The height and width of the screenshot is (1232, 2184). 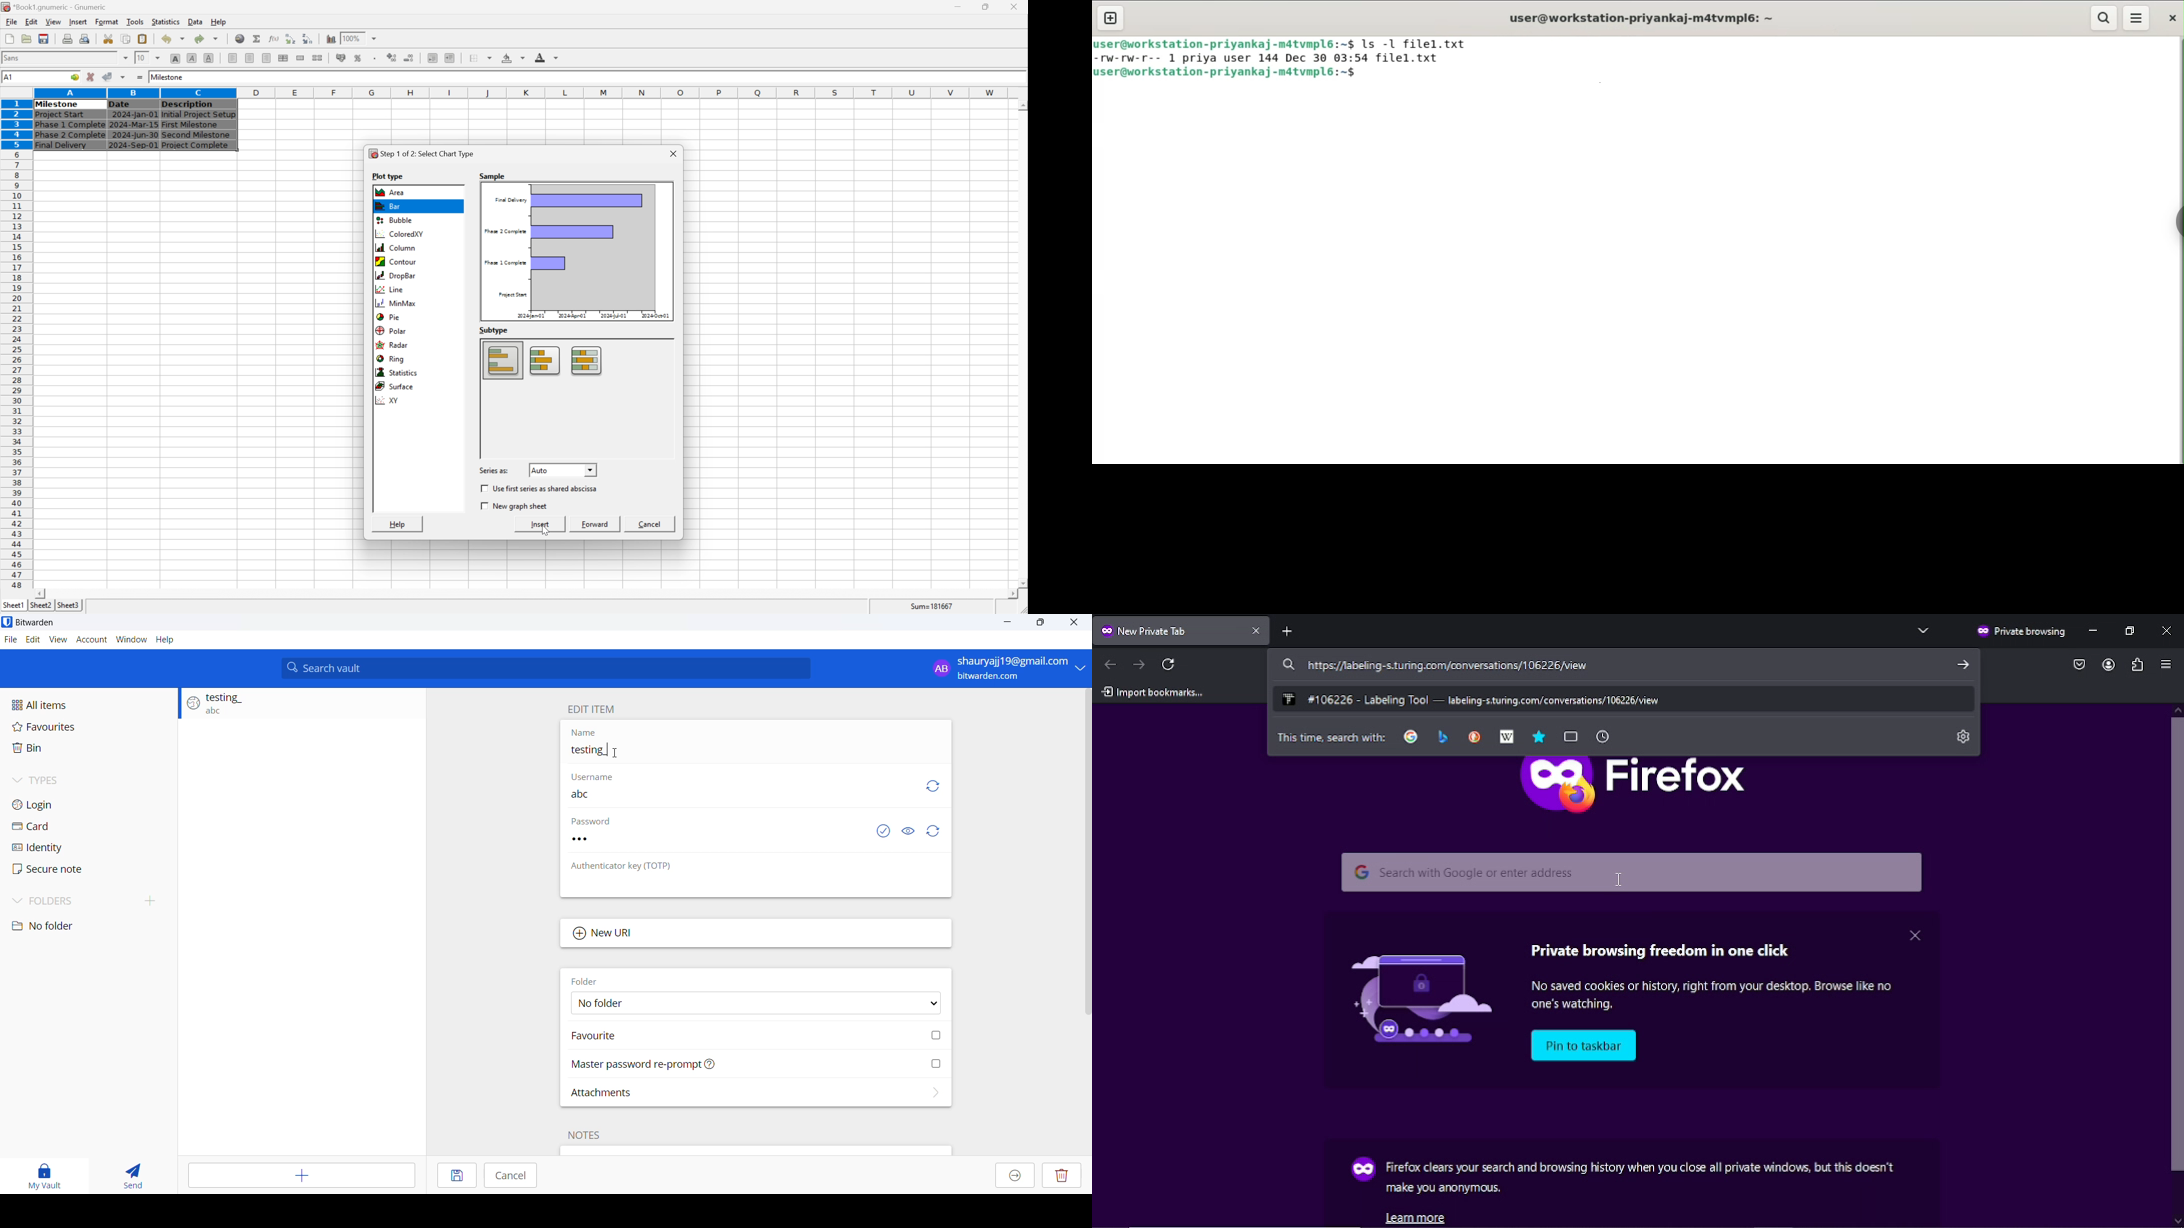 What do you see at coordinates (752, 1091) in the screenshot?
I see `Attachments` at bounding box center [752, 1091].